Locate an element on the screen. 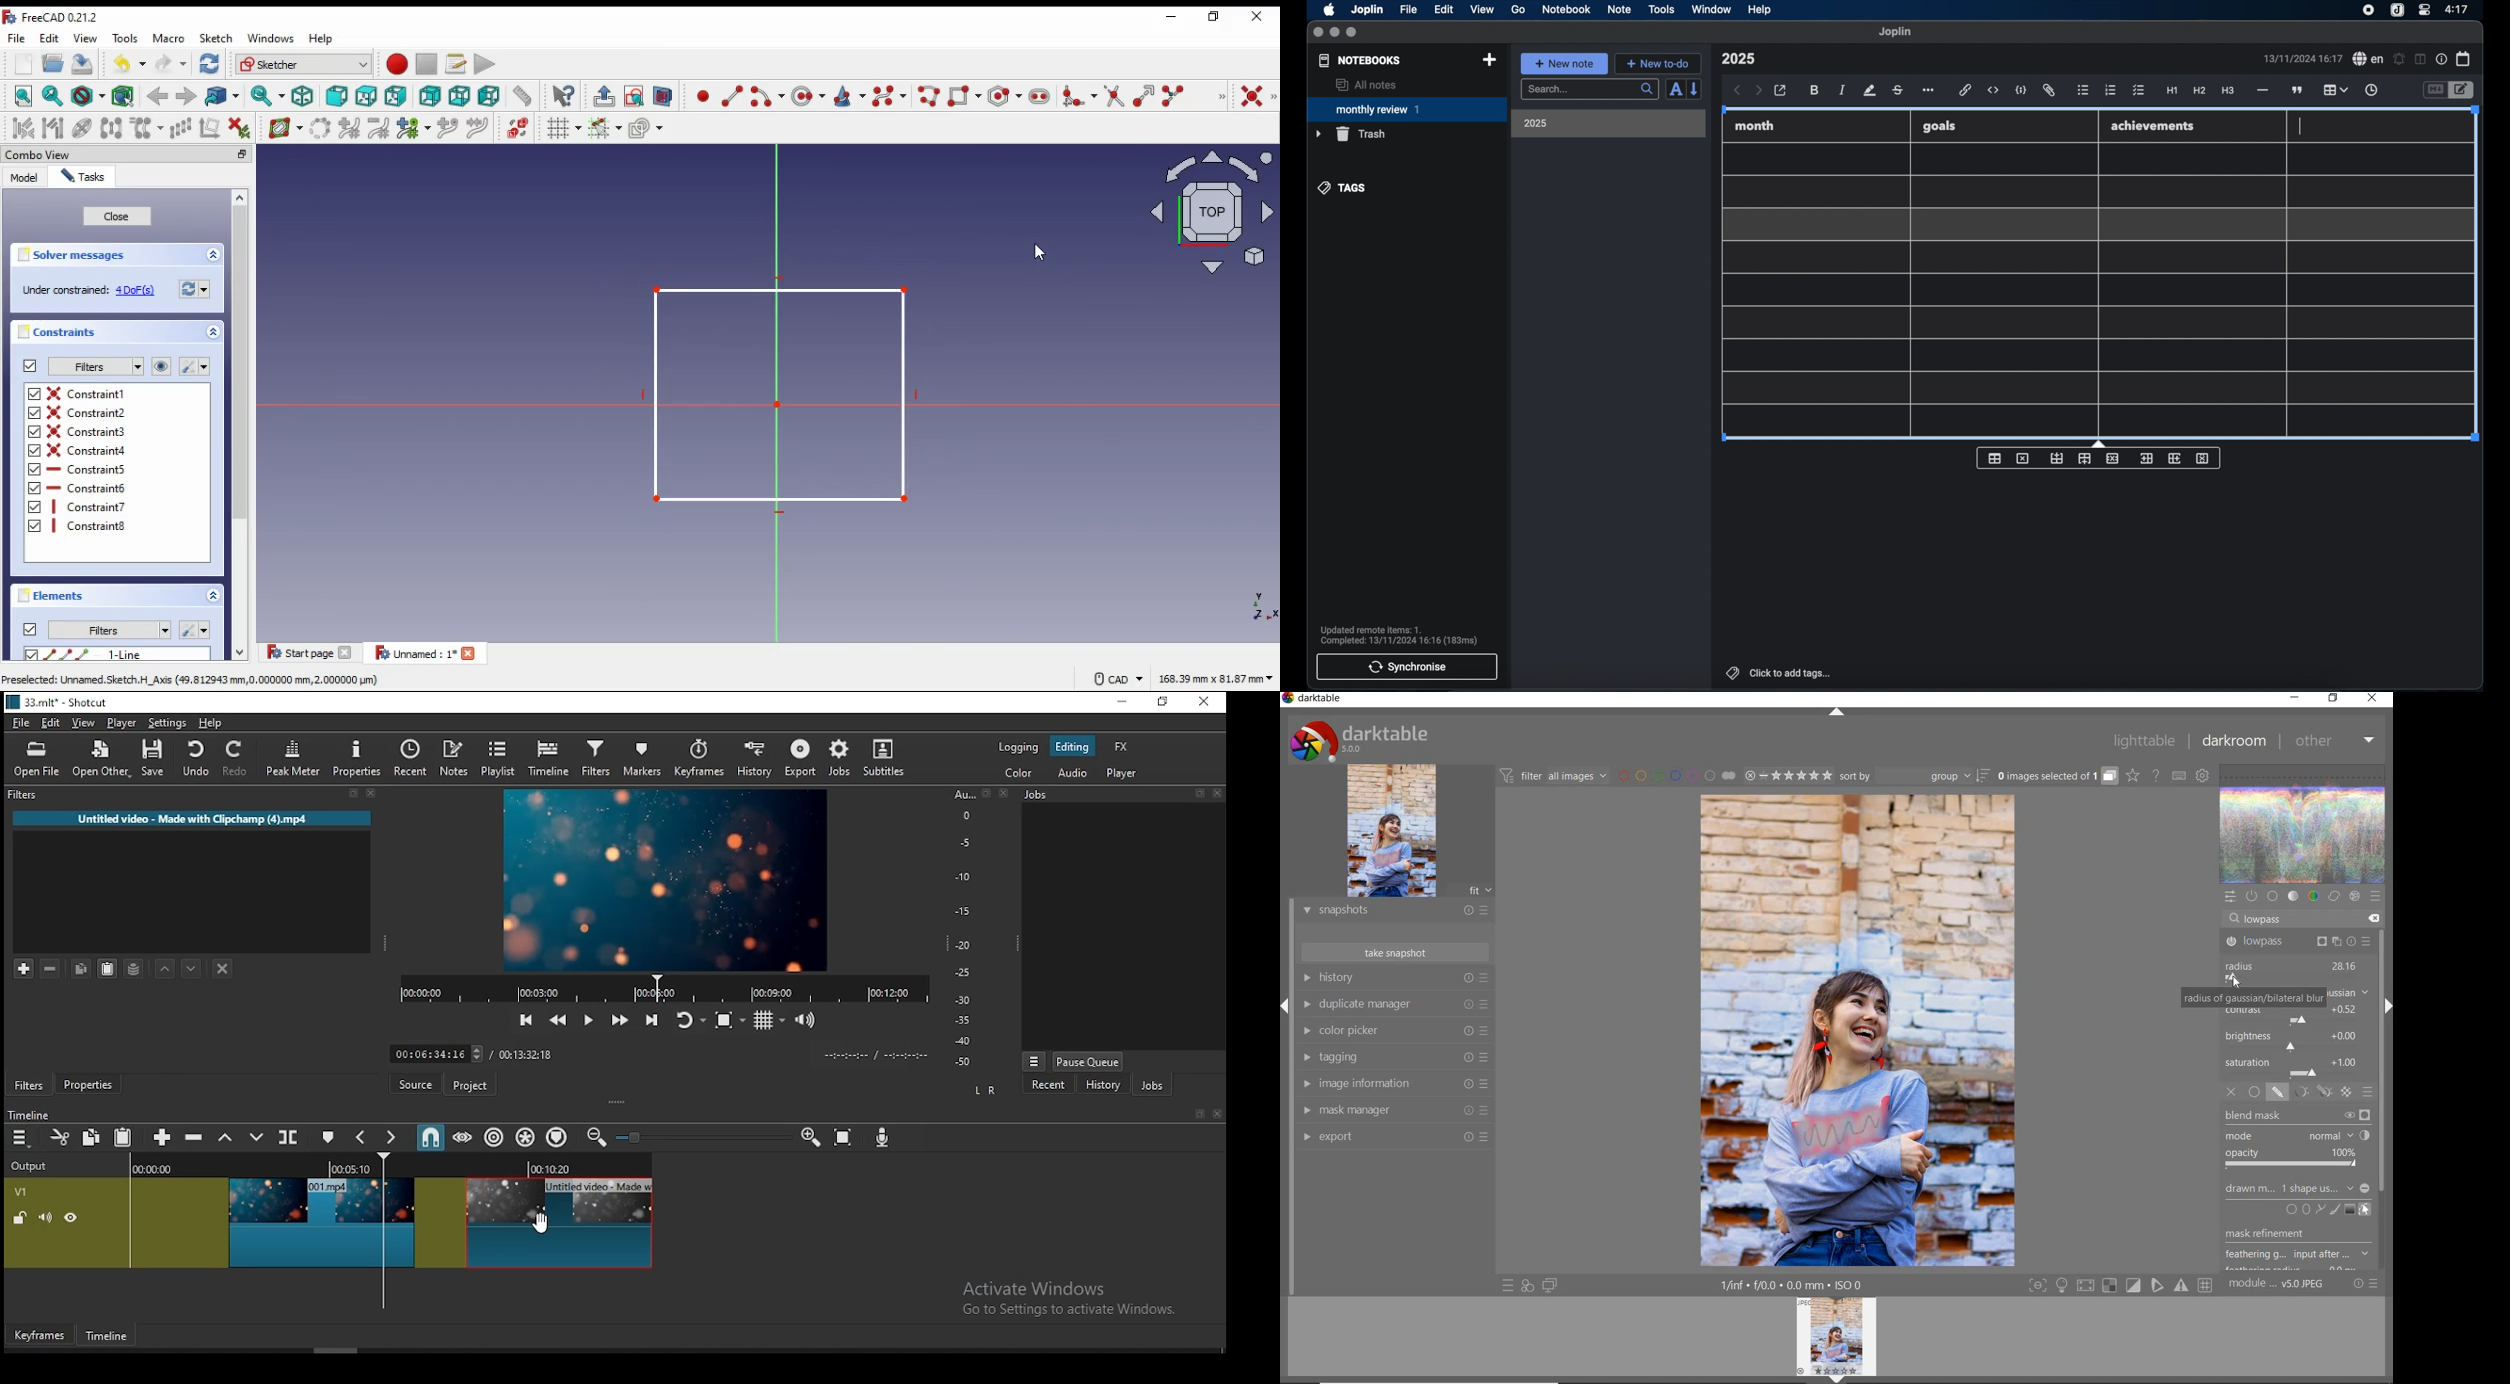  note is located at coordinates (1620, 9).